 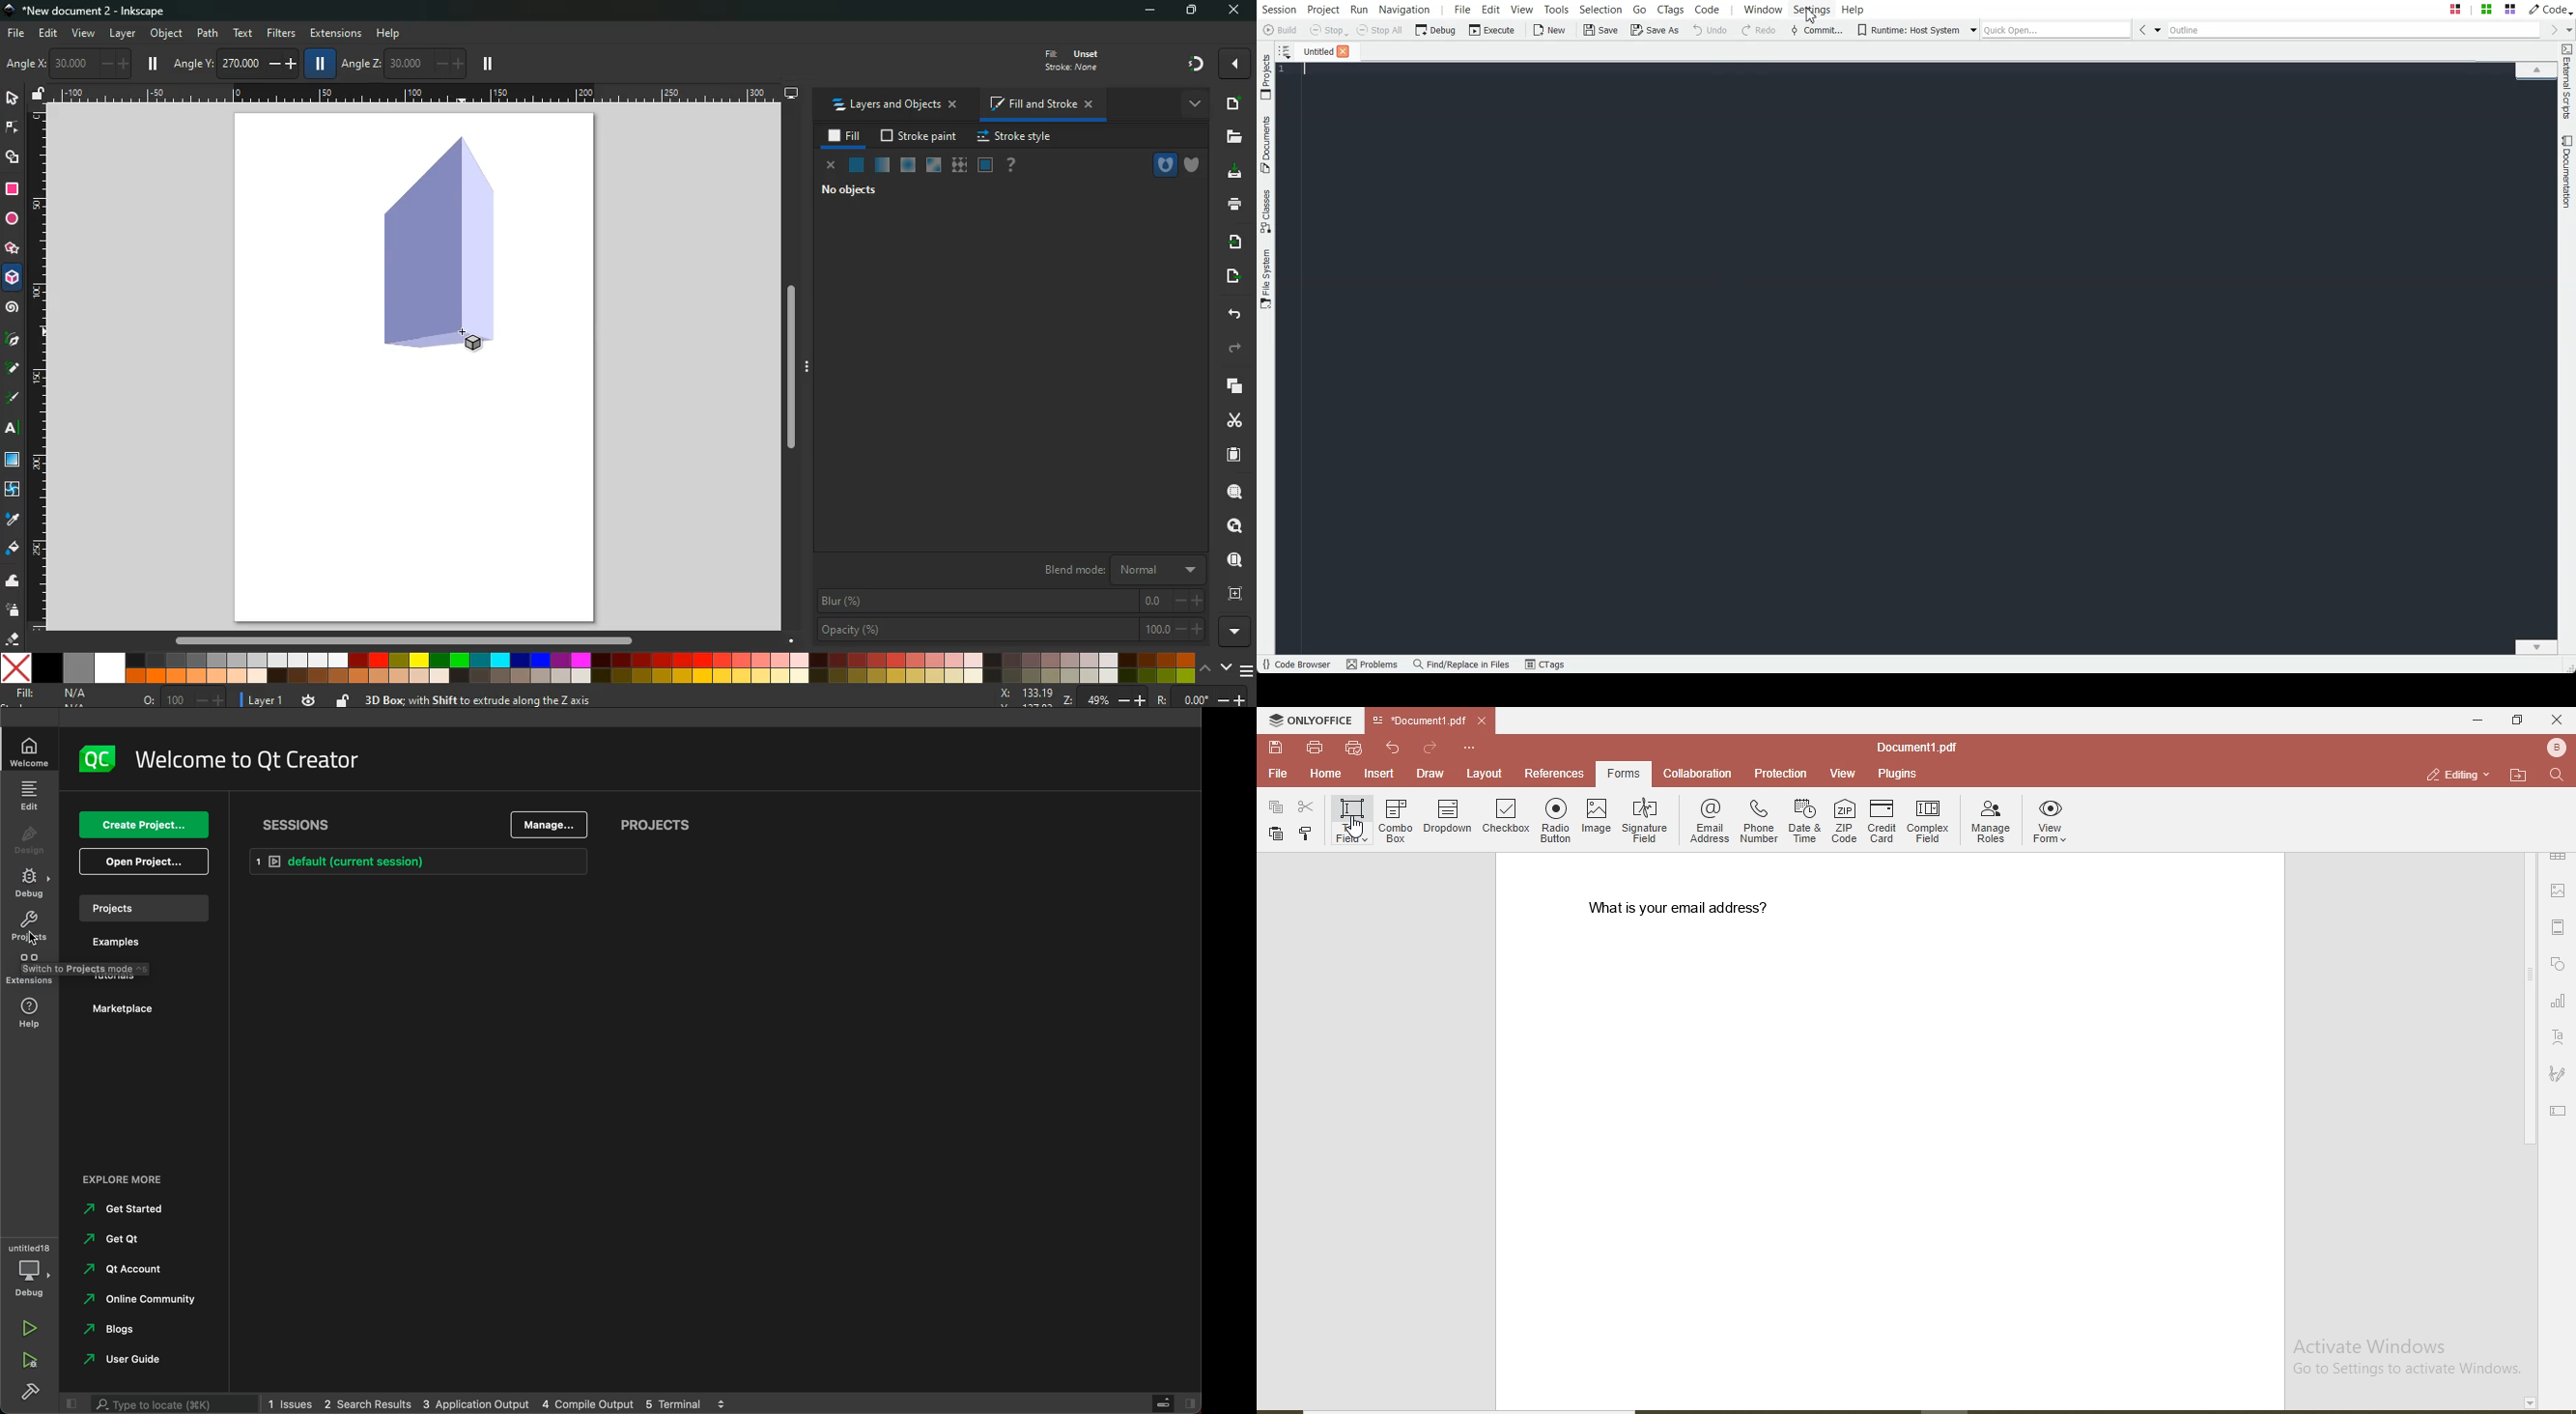 What do you see at coordinates (1070, 59) in the screenshot?
I see `fill` at bounding box center [1070, 59].